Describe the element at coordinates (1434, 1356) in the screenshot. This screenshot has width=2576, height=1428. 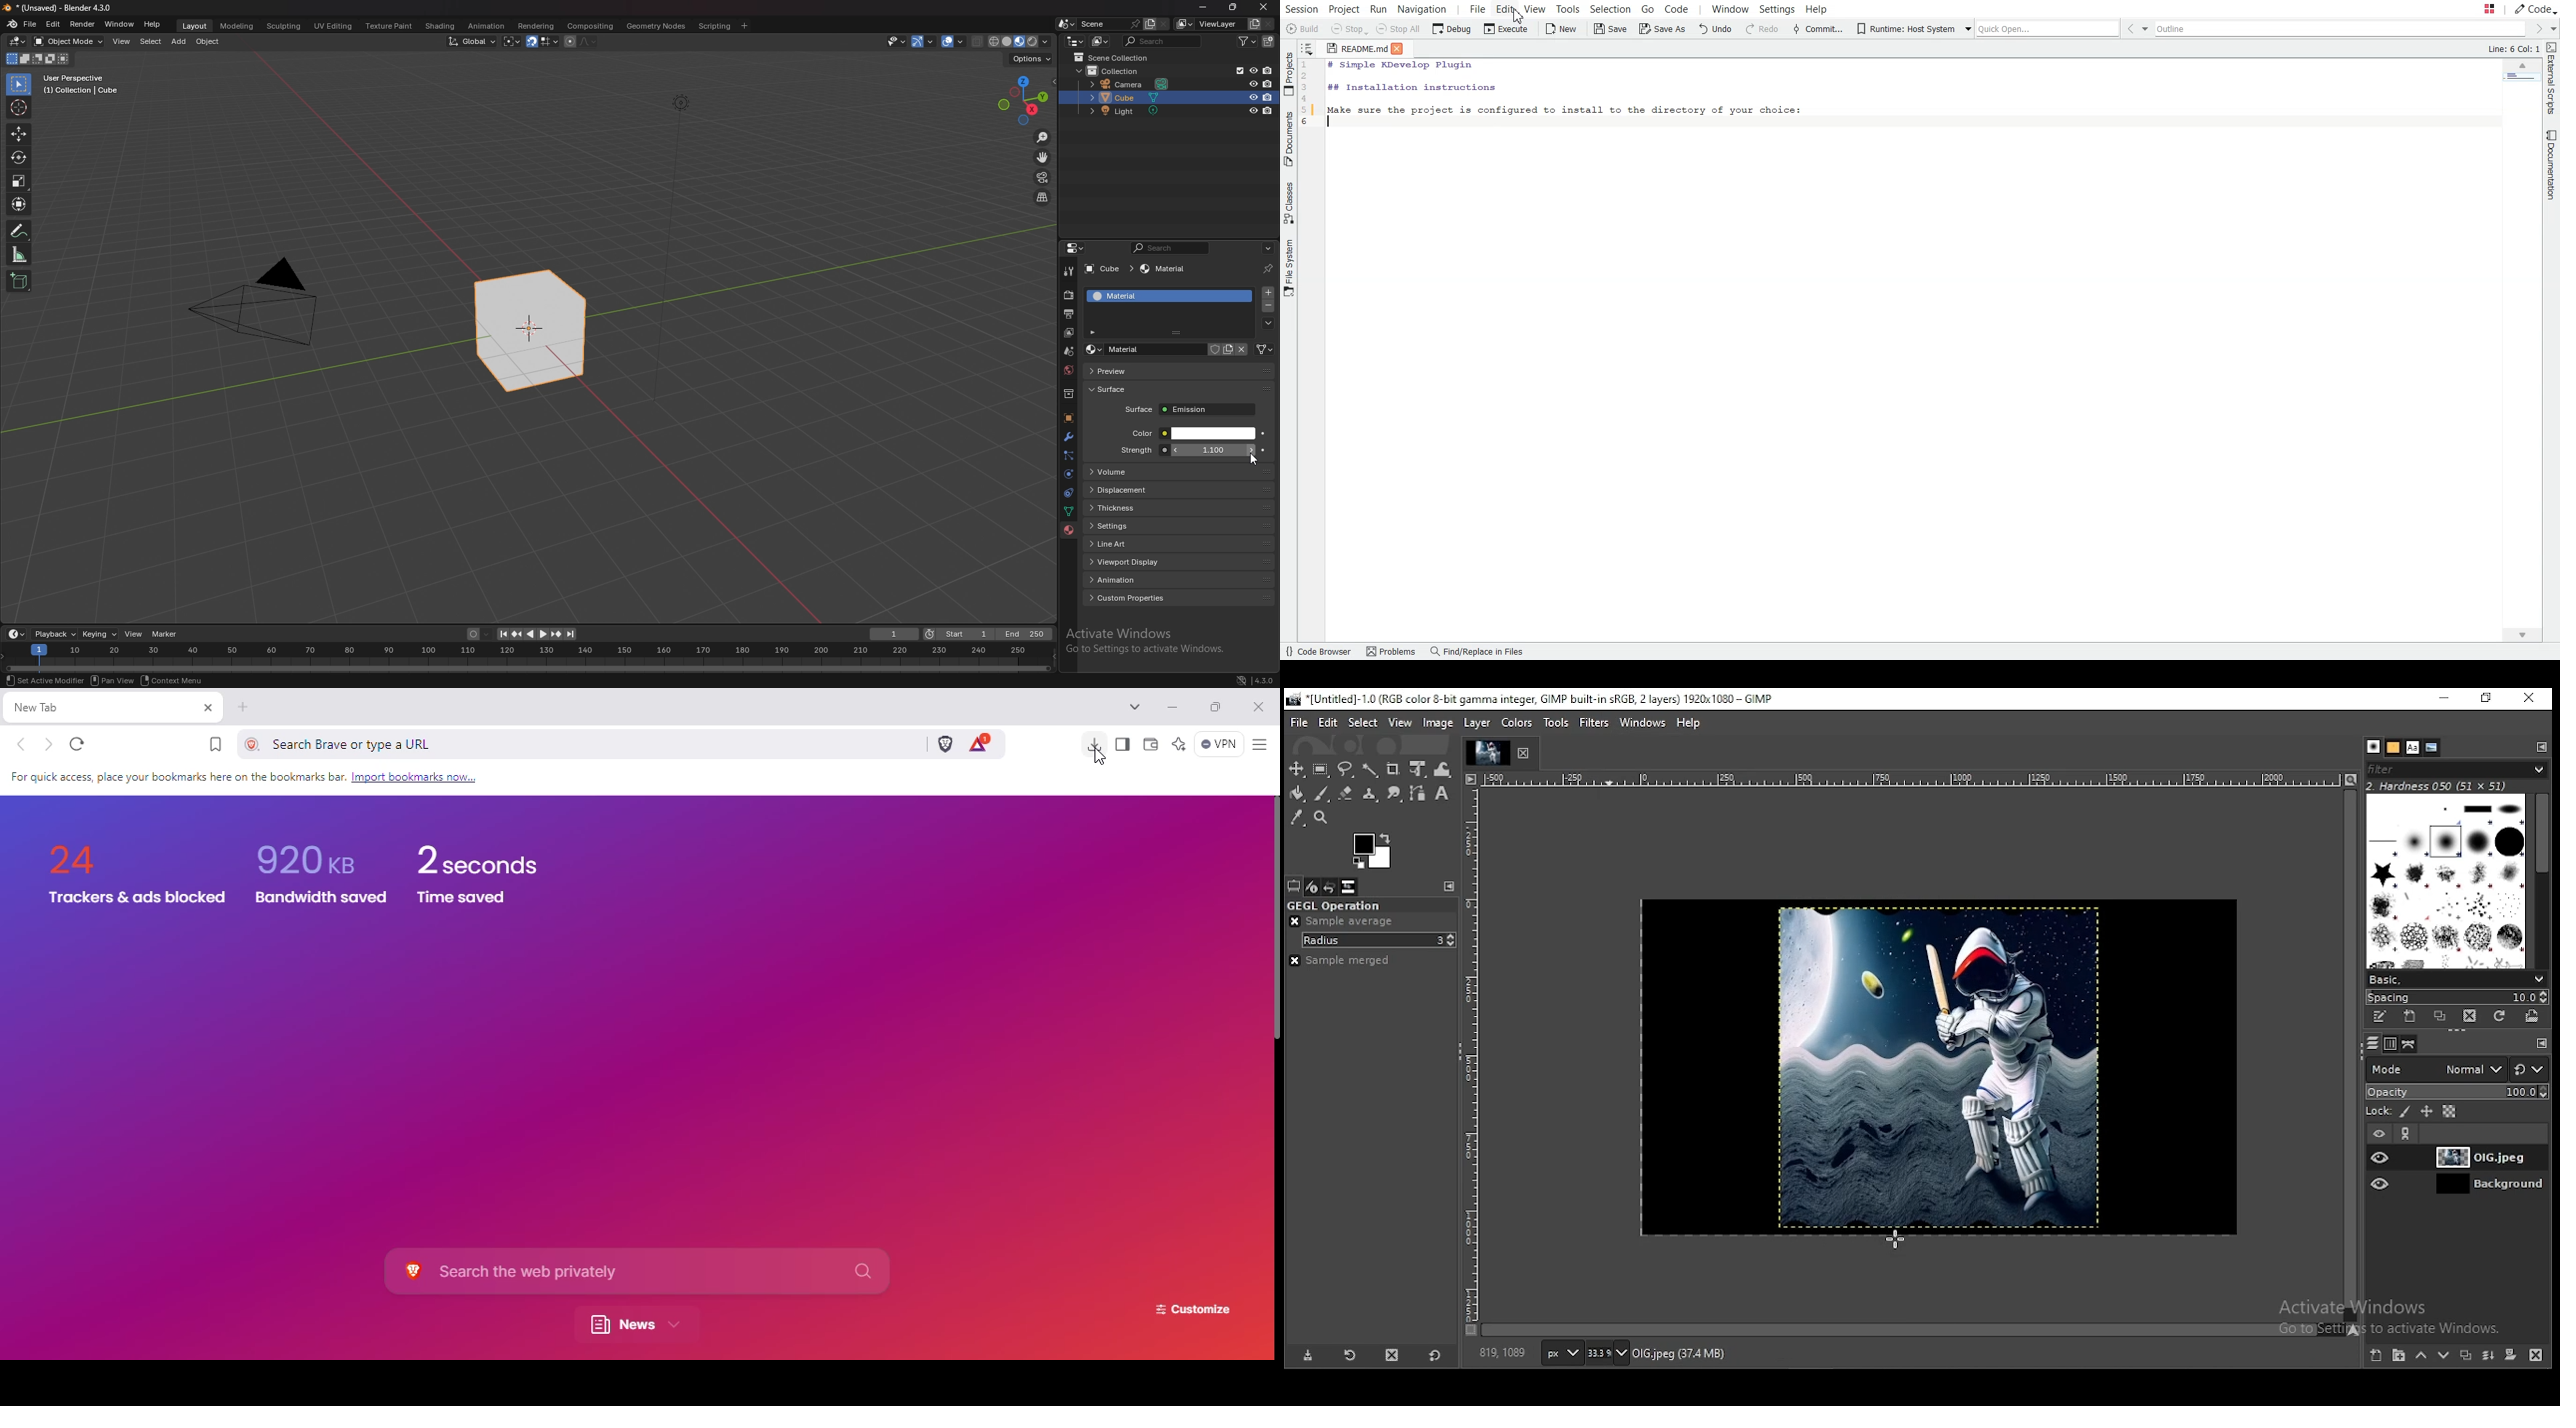
I see `reset to default` at that location.